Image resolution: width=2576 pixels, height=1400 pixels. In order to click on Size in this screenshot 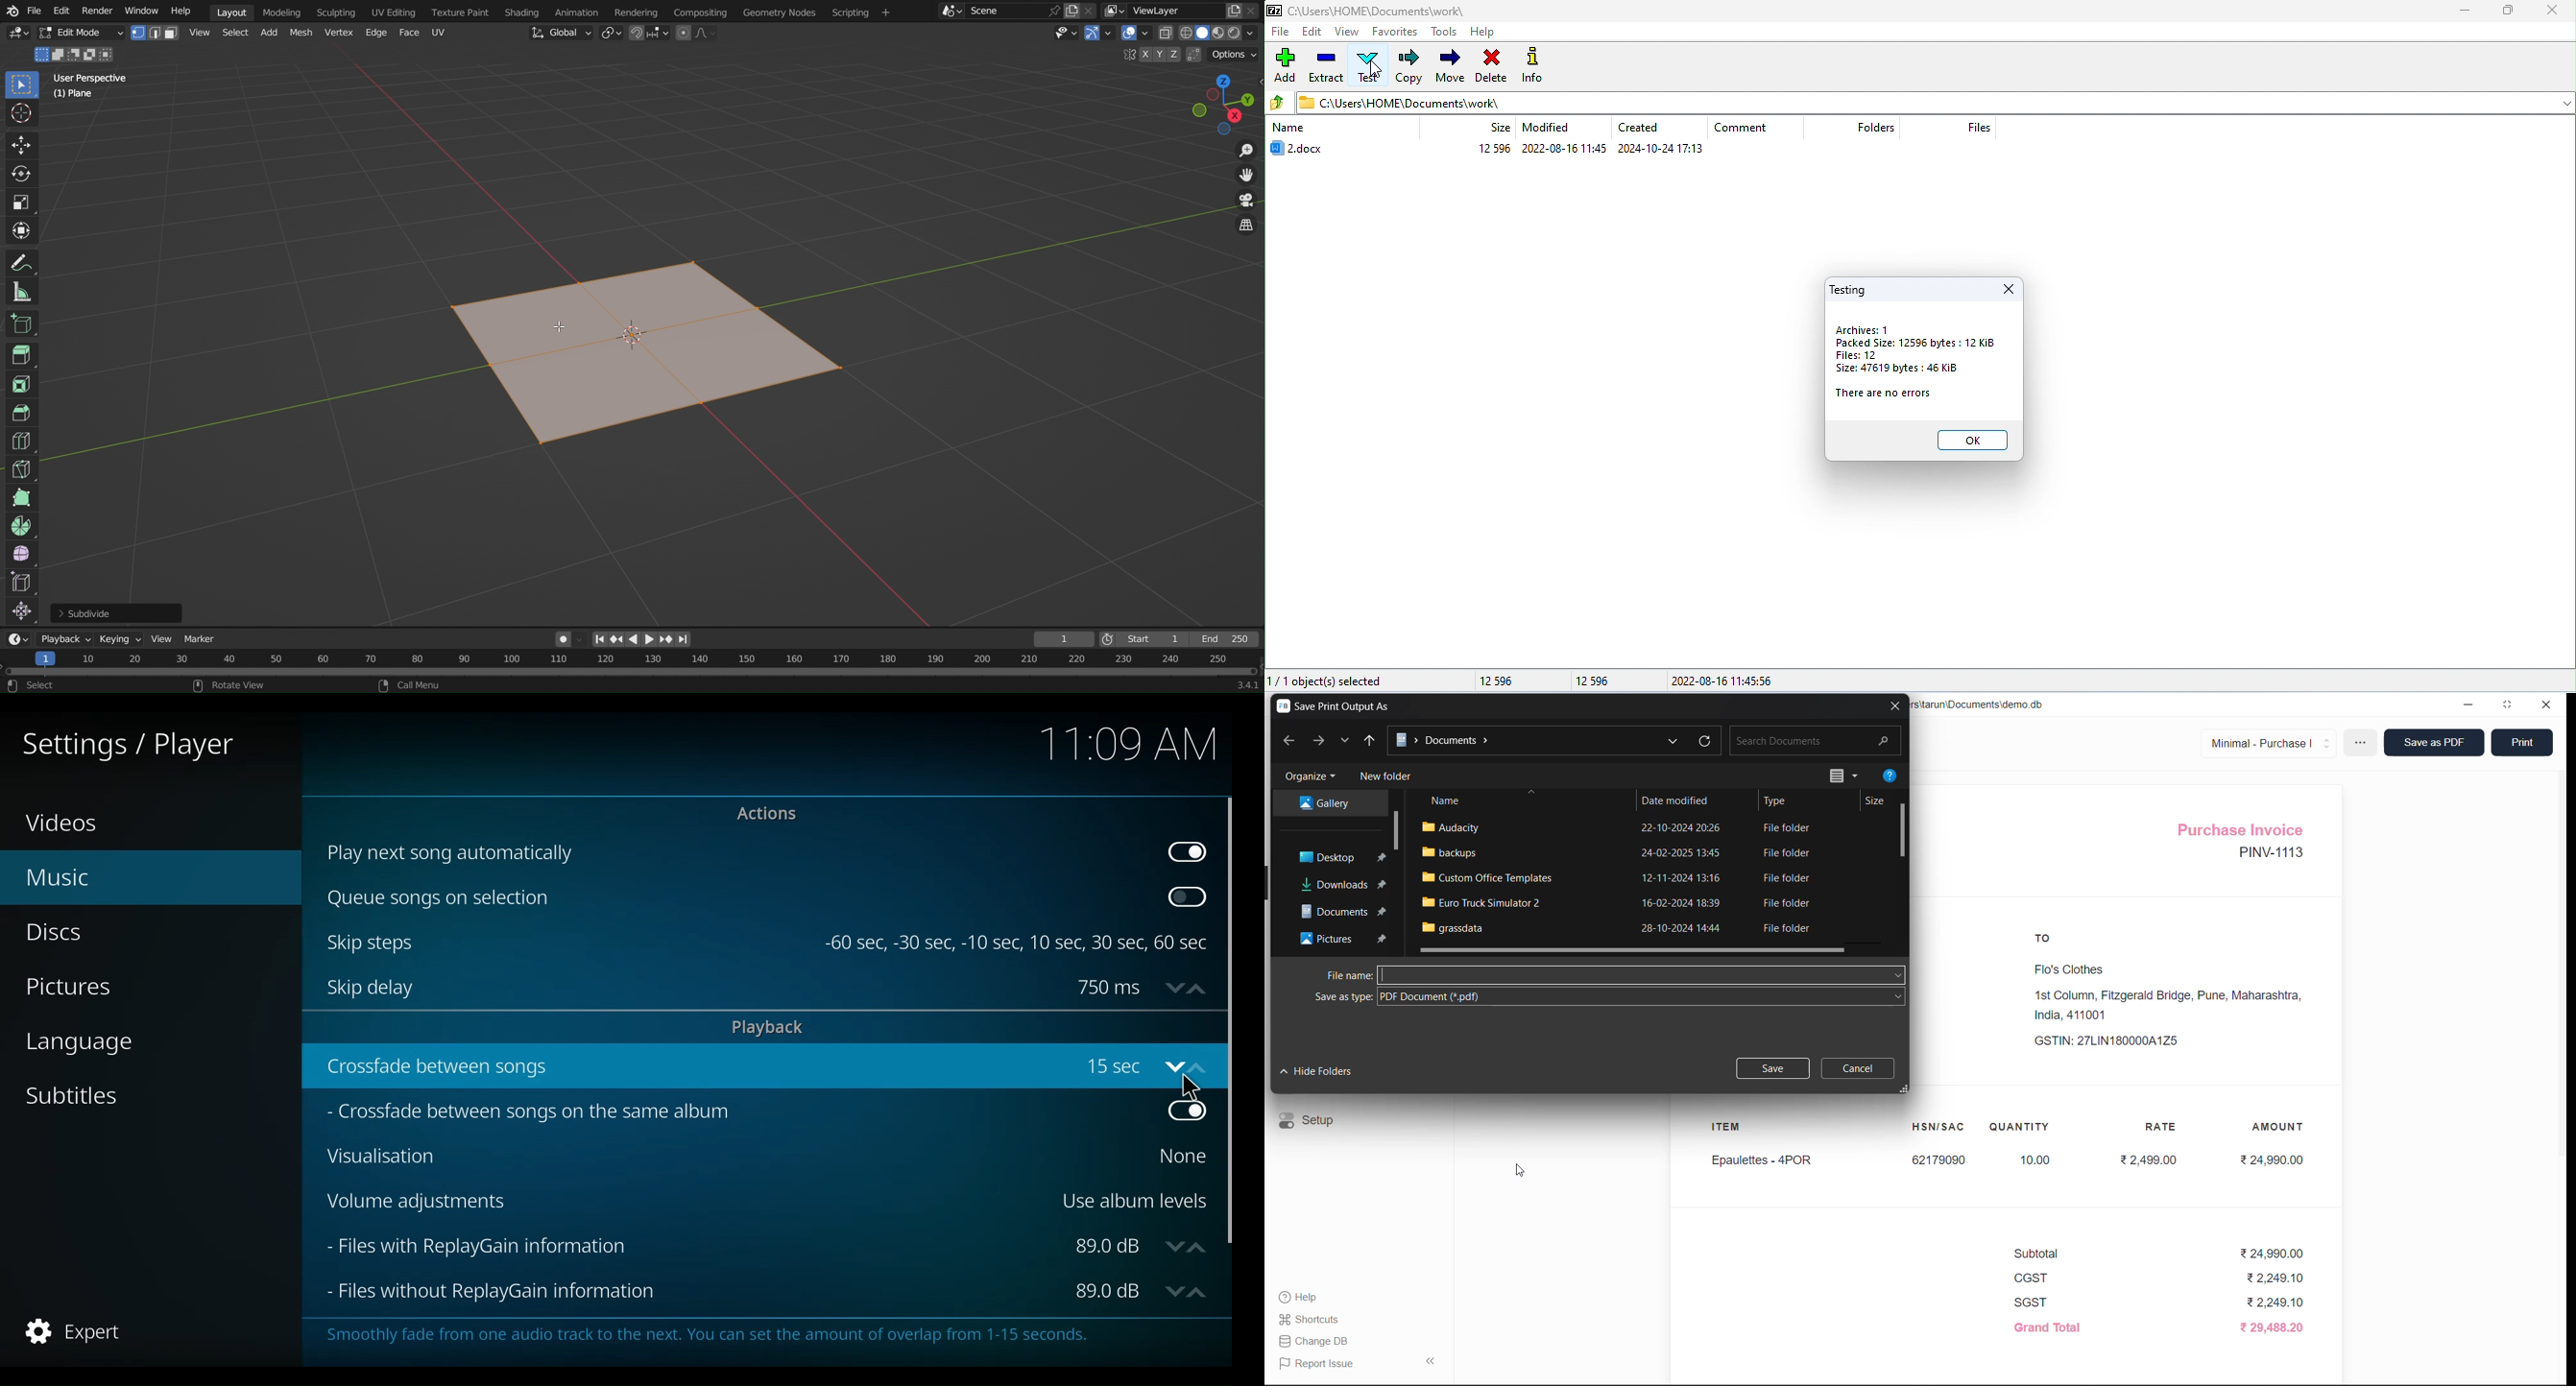, I will do `click(1878, 804)`.